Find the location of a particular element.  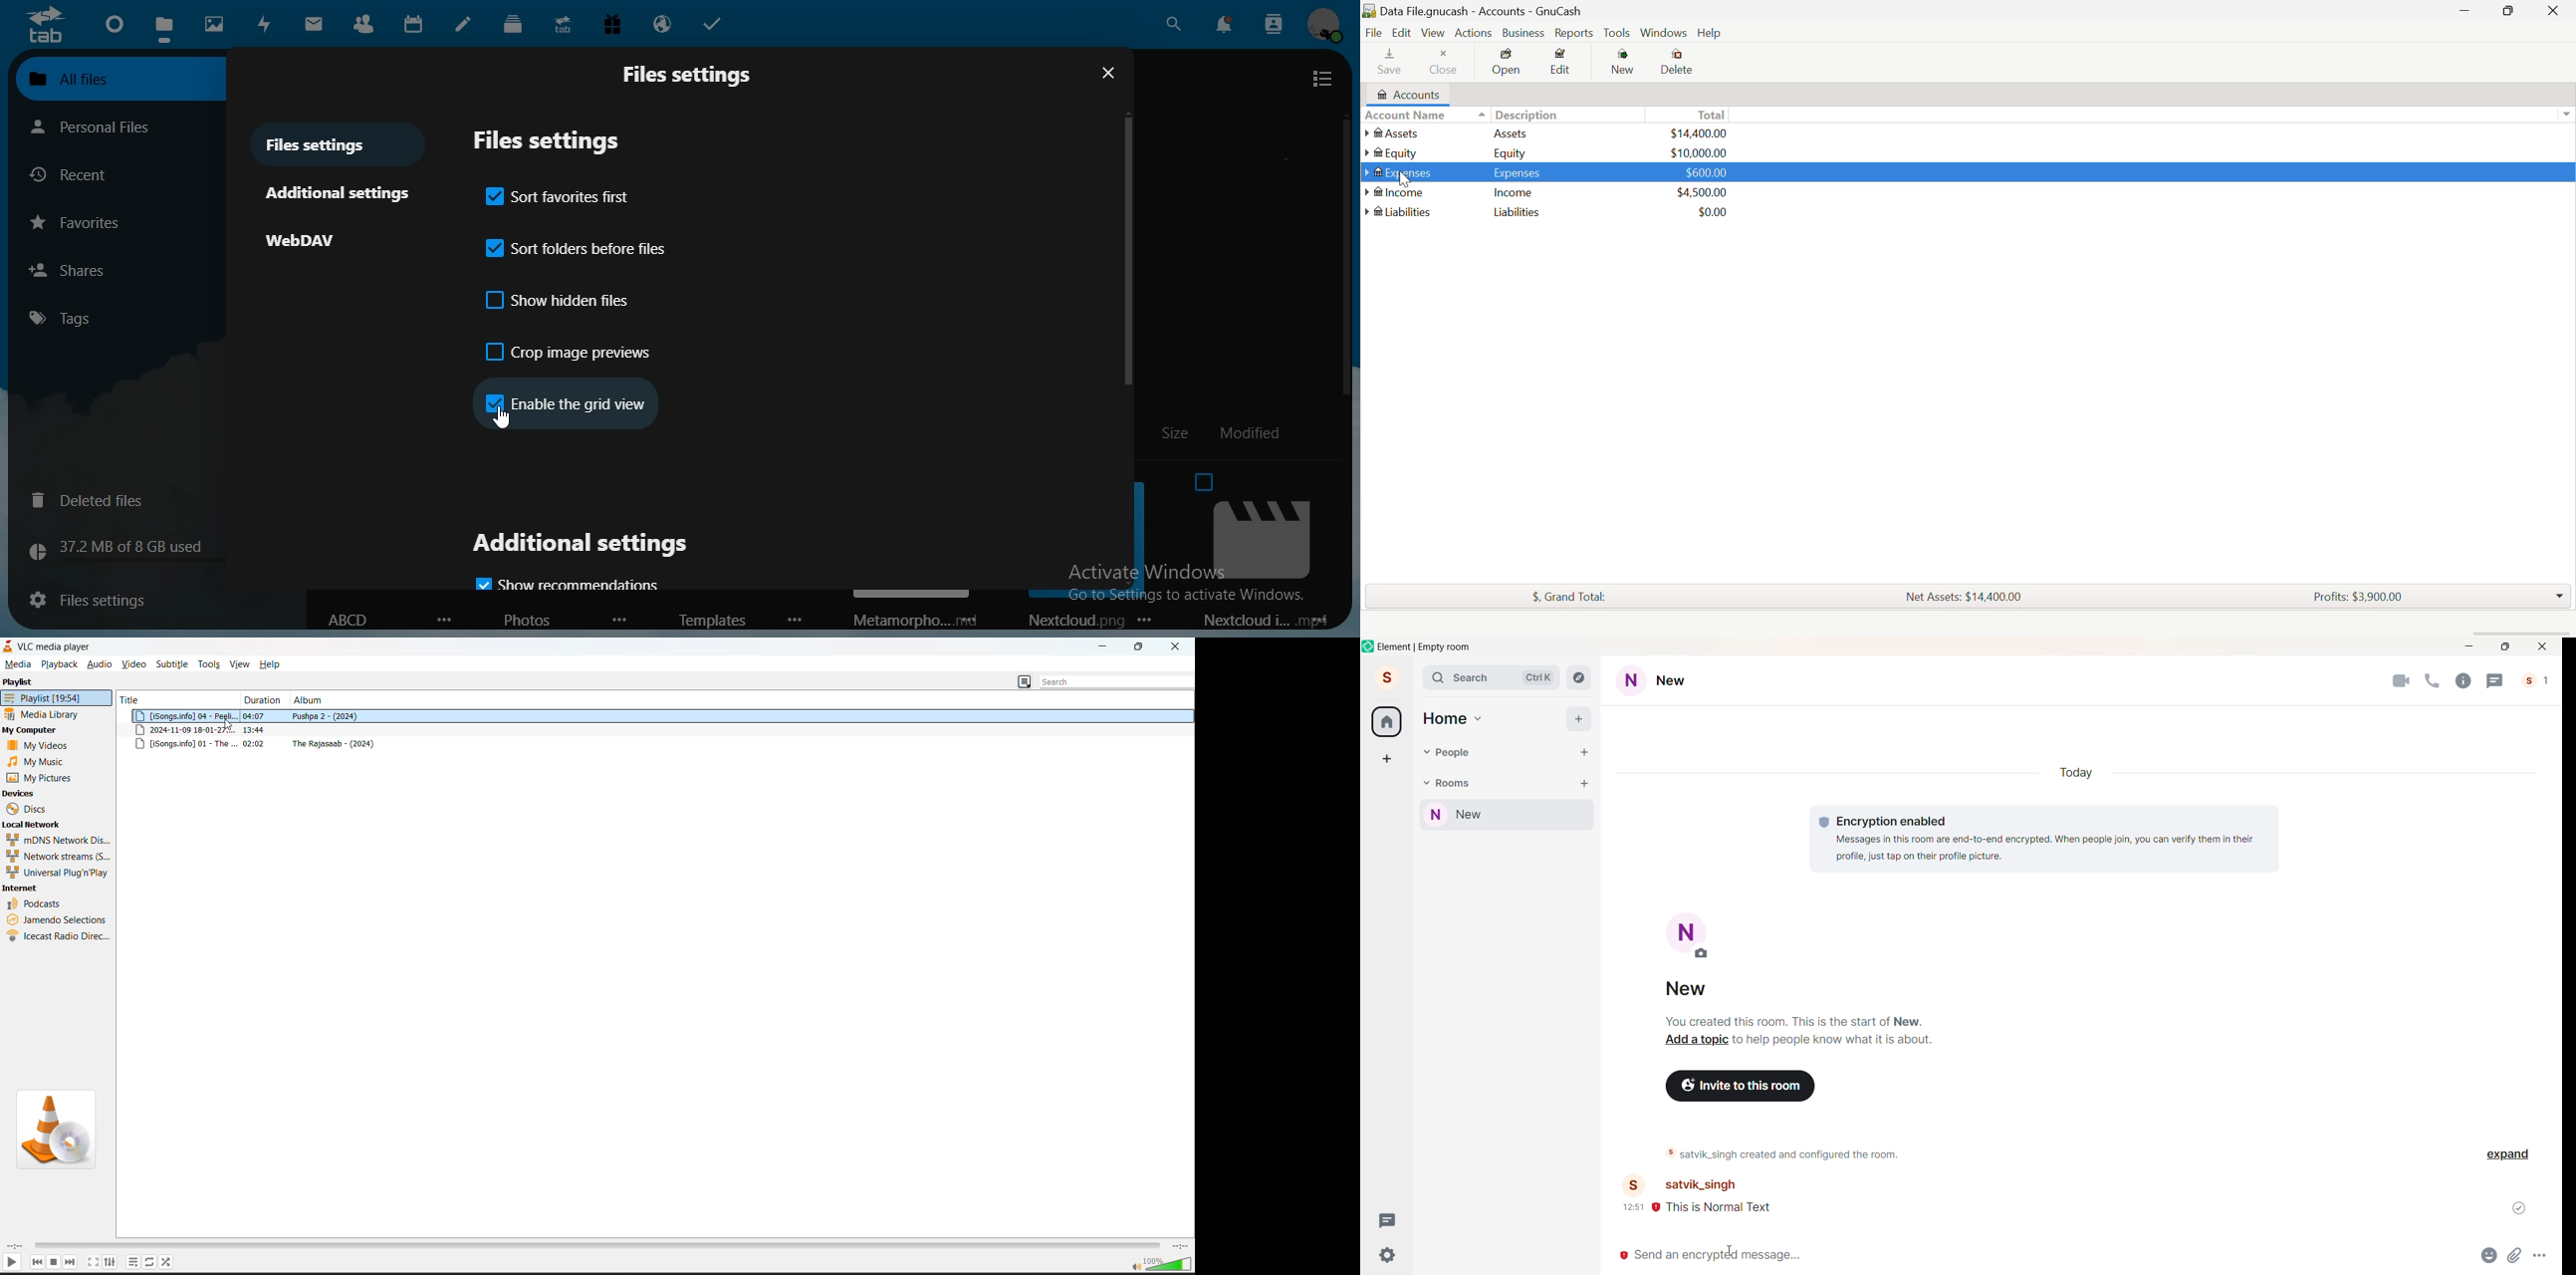

Liabilities Account is located at coordinates (1398, 213).